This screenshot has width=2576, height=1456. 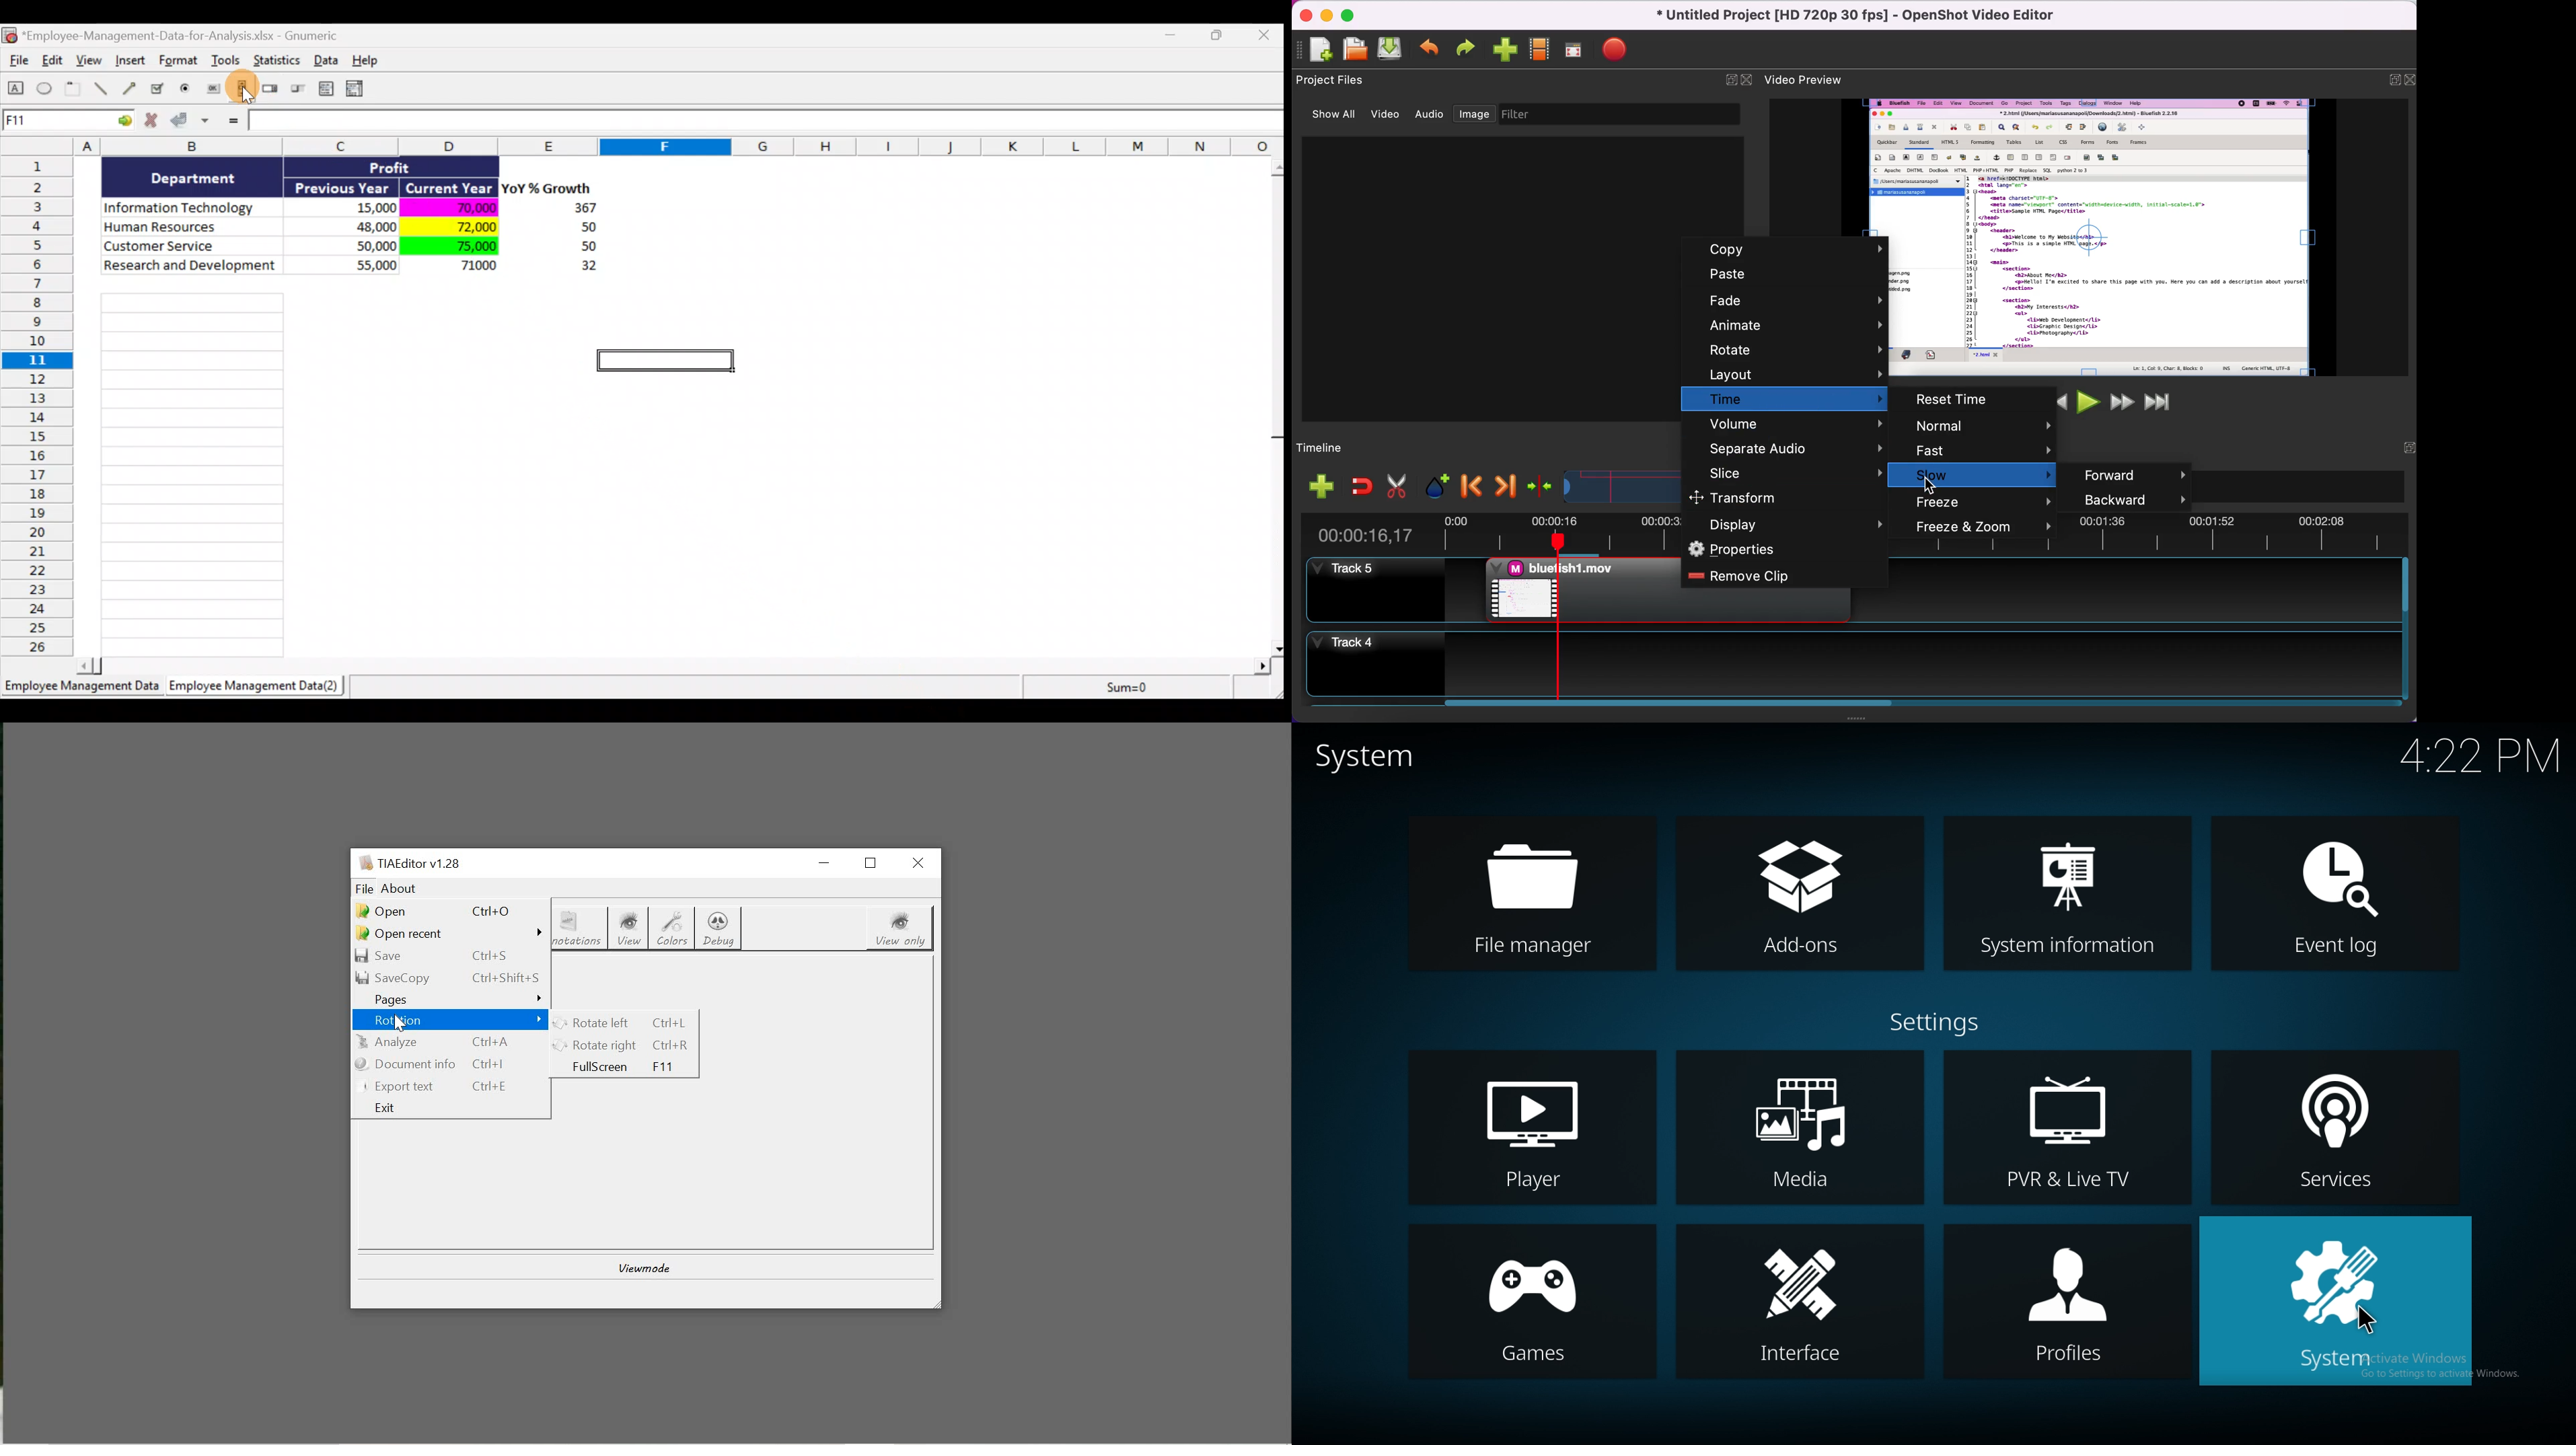 What do you see at coordinates (1804, 895) in the screenshot?
I see `add ons` at bounding box center [1804, 895].